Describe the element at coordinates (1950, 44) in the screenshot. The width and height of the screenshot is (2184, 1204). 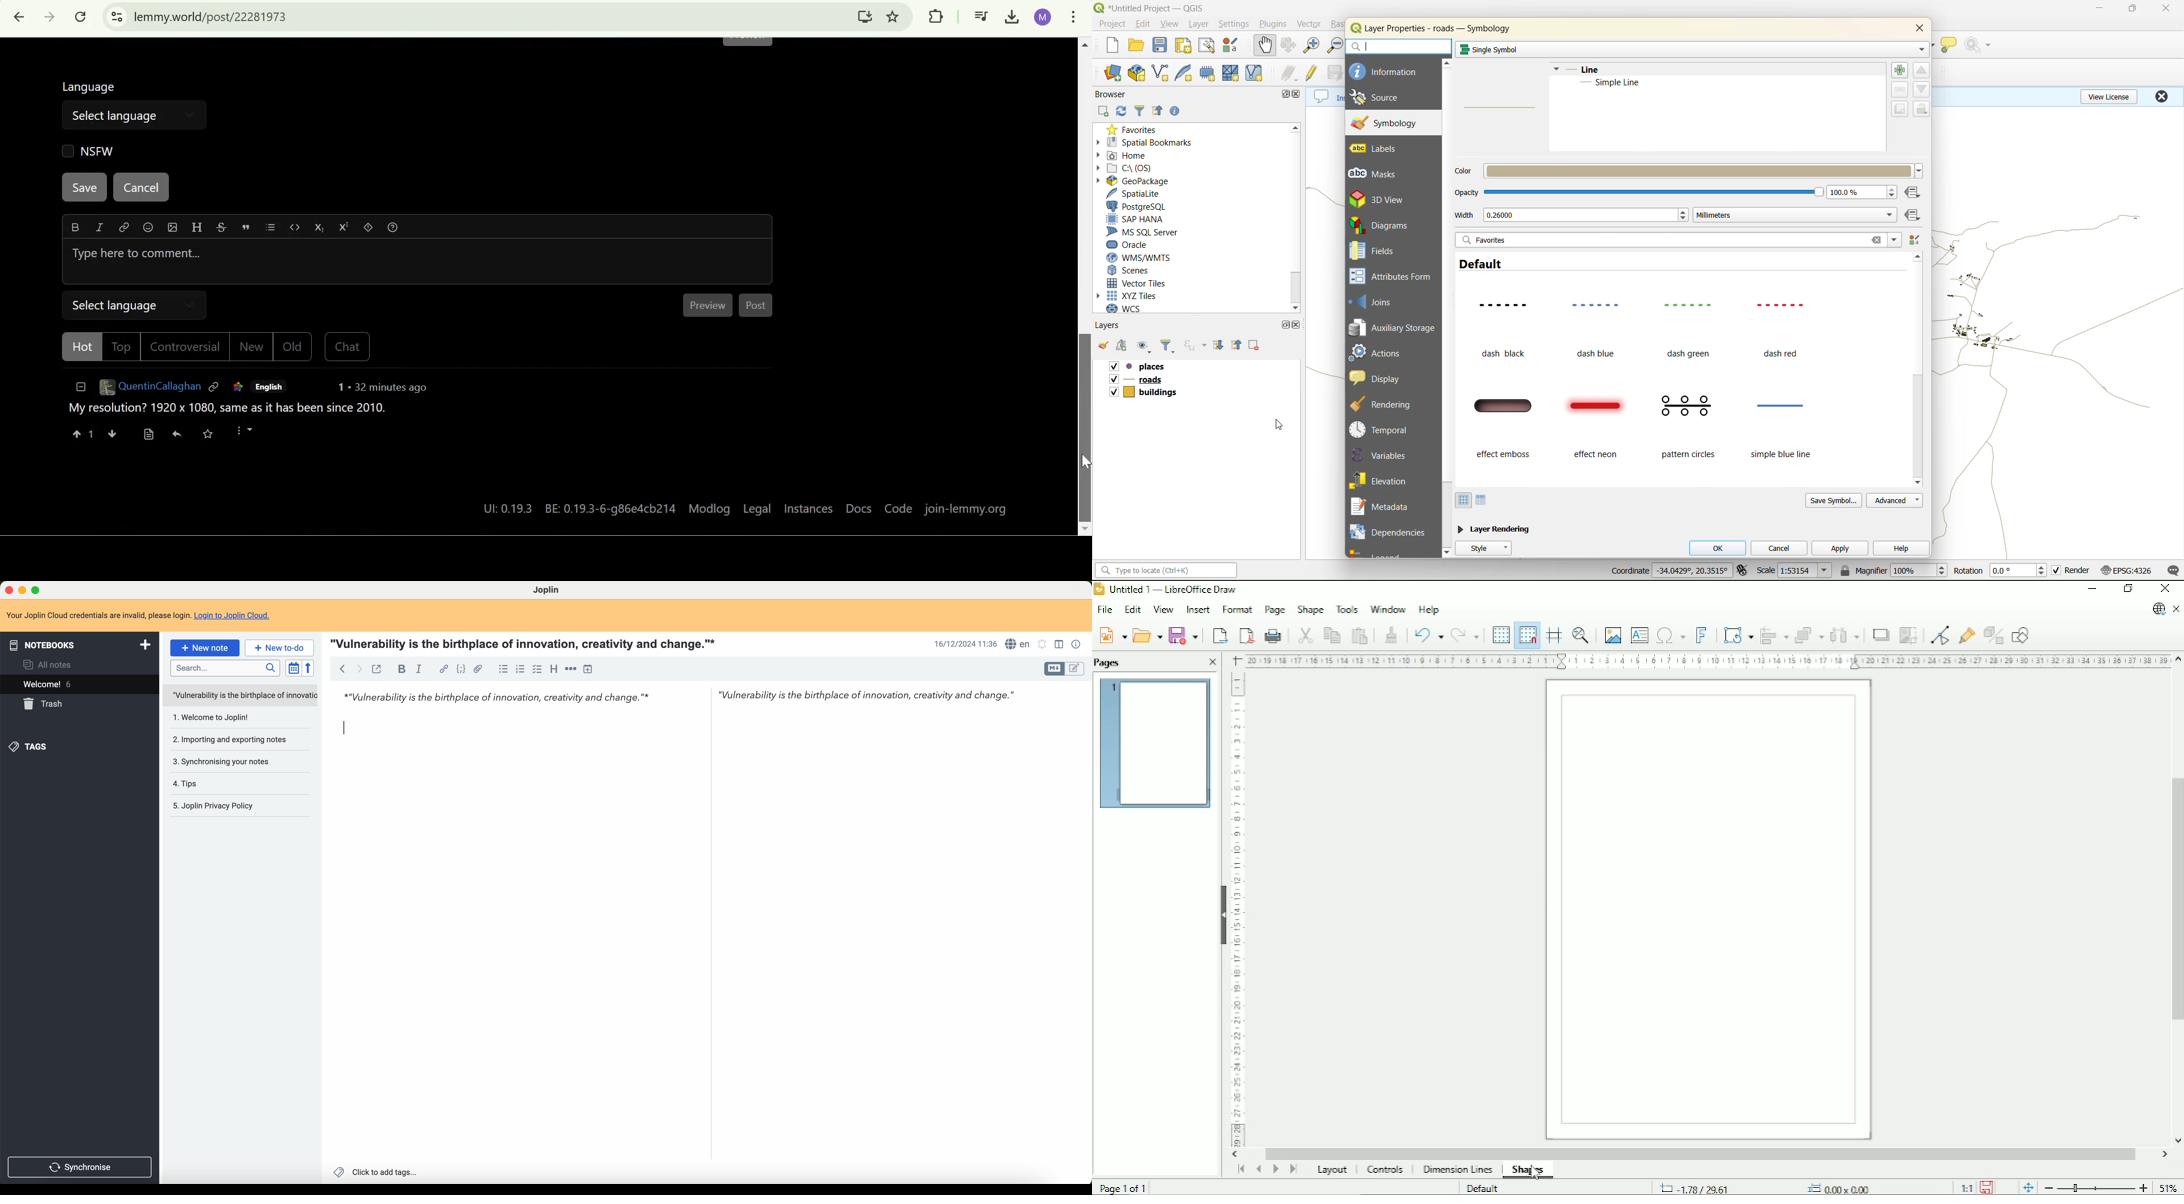
I see `show tips` at that location.